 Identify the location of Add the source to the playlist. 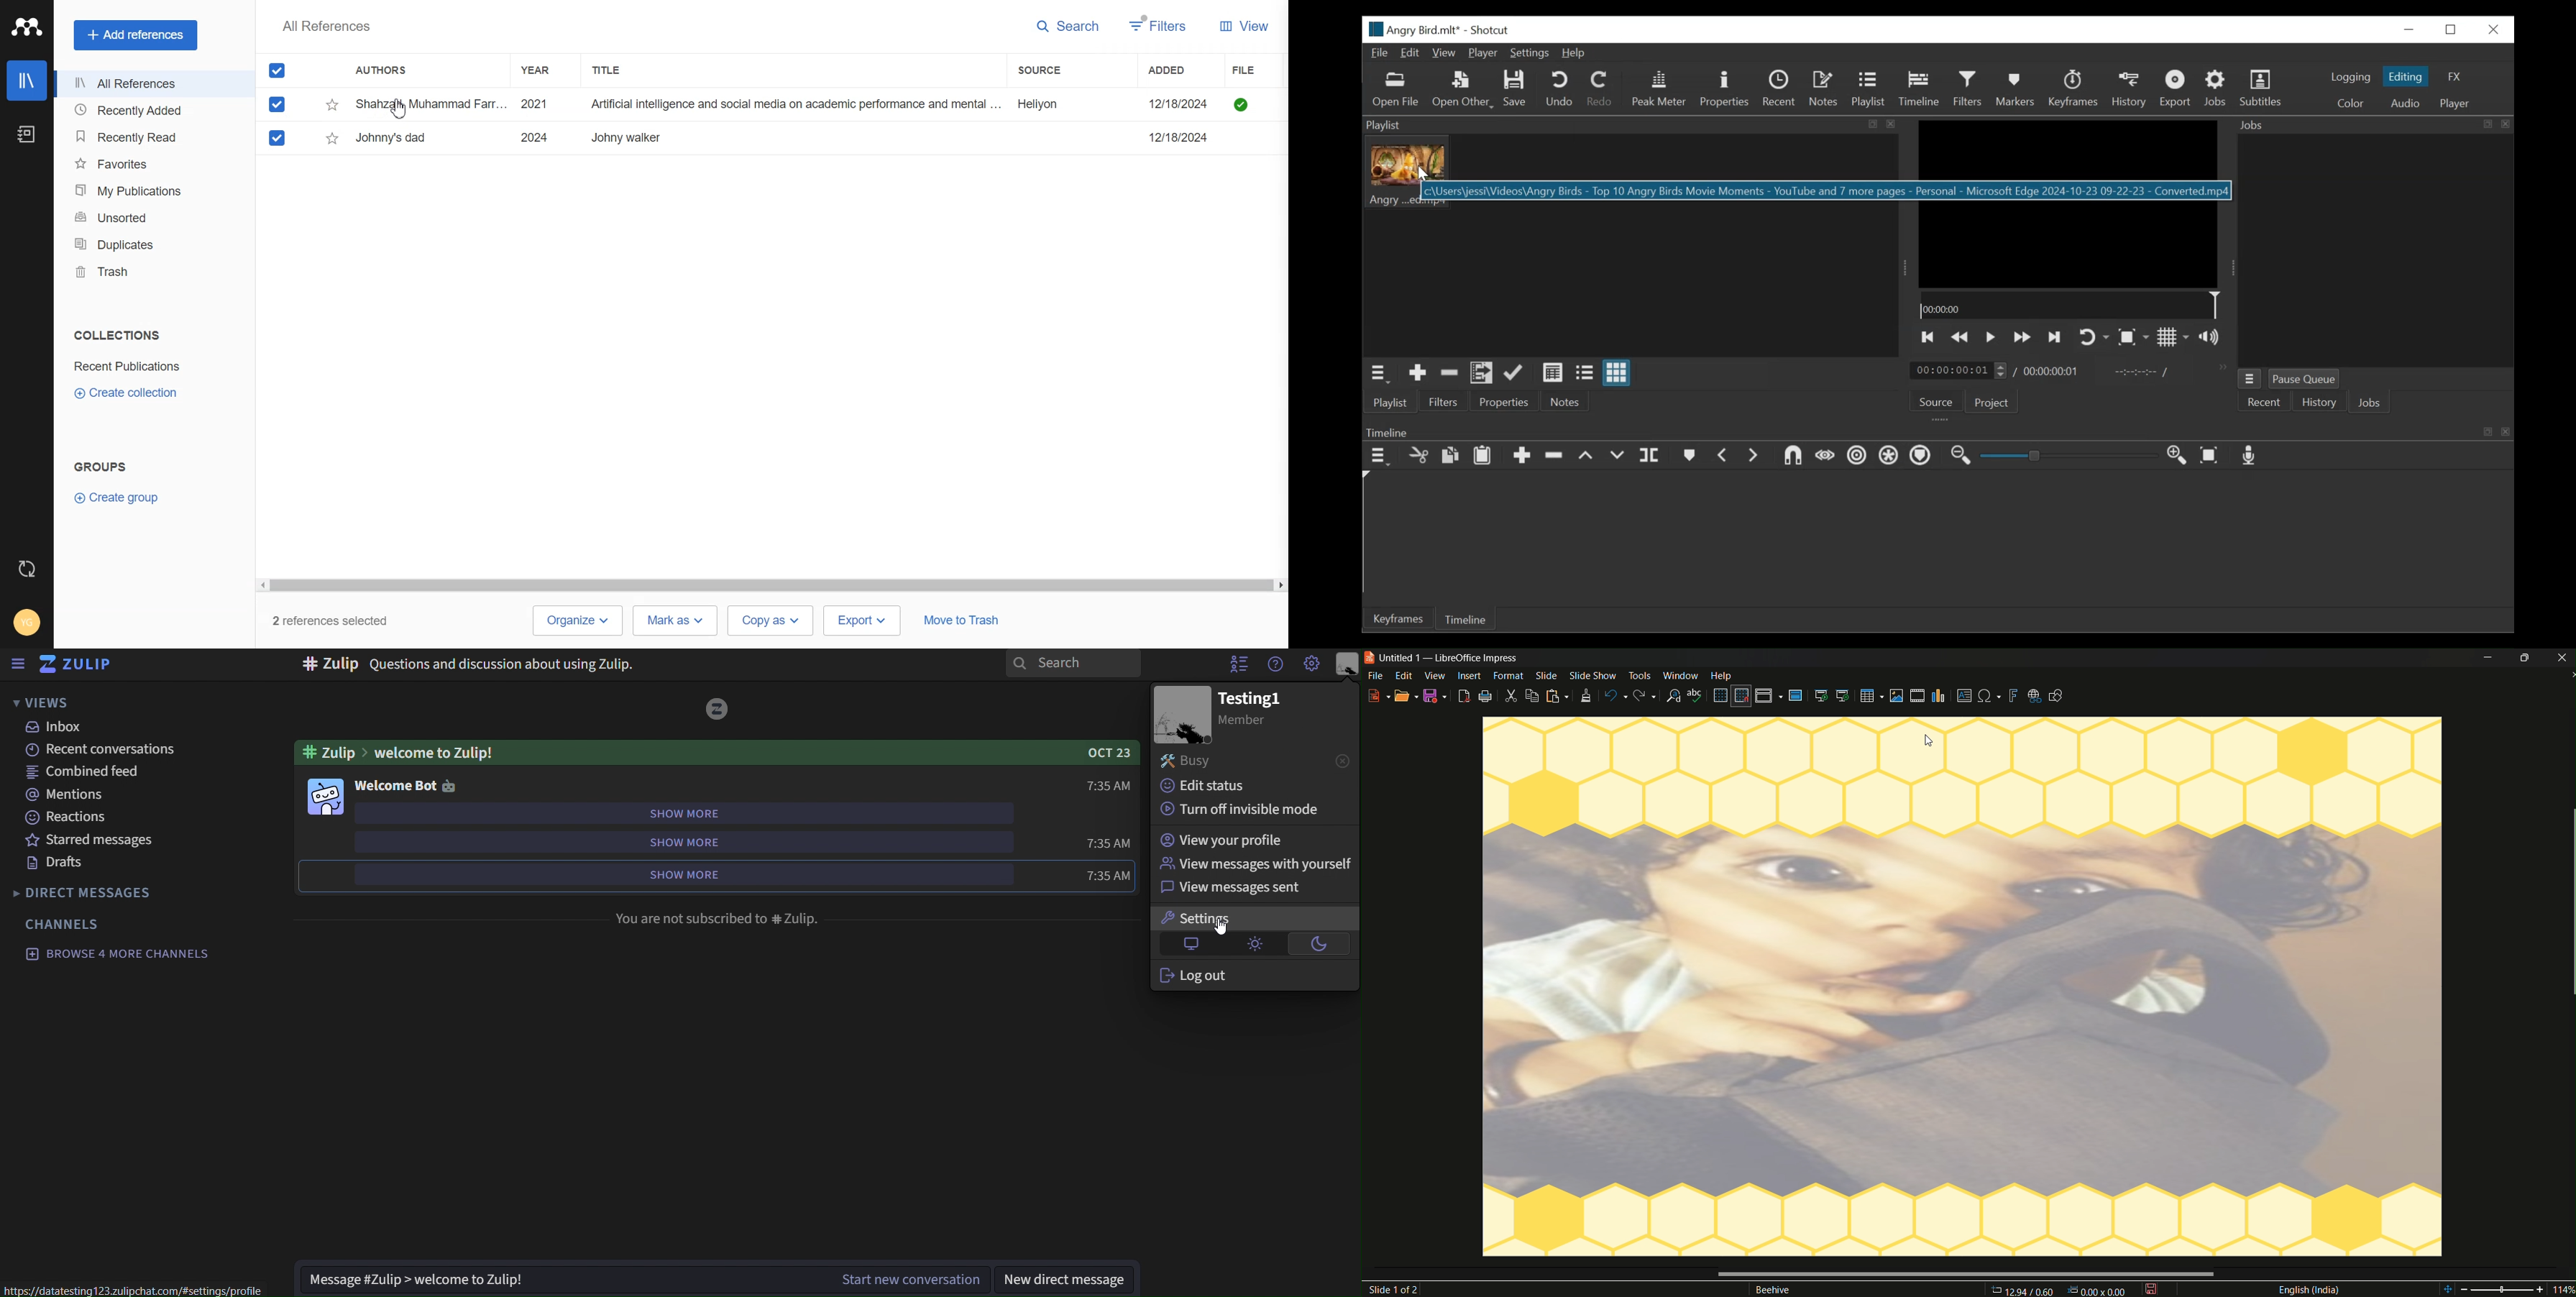
(1416, 375).